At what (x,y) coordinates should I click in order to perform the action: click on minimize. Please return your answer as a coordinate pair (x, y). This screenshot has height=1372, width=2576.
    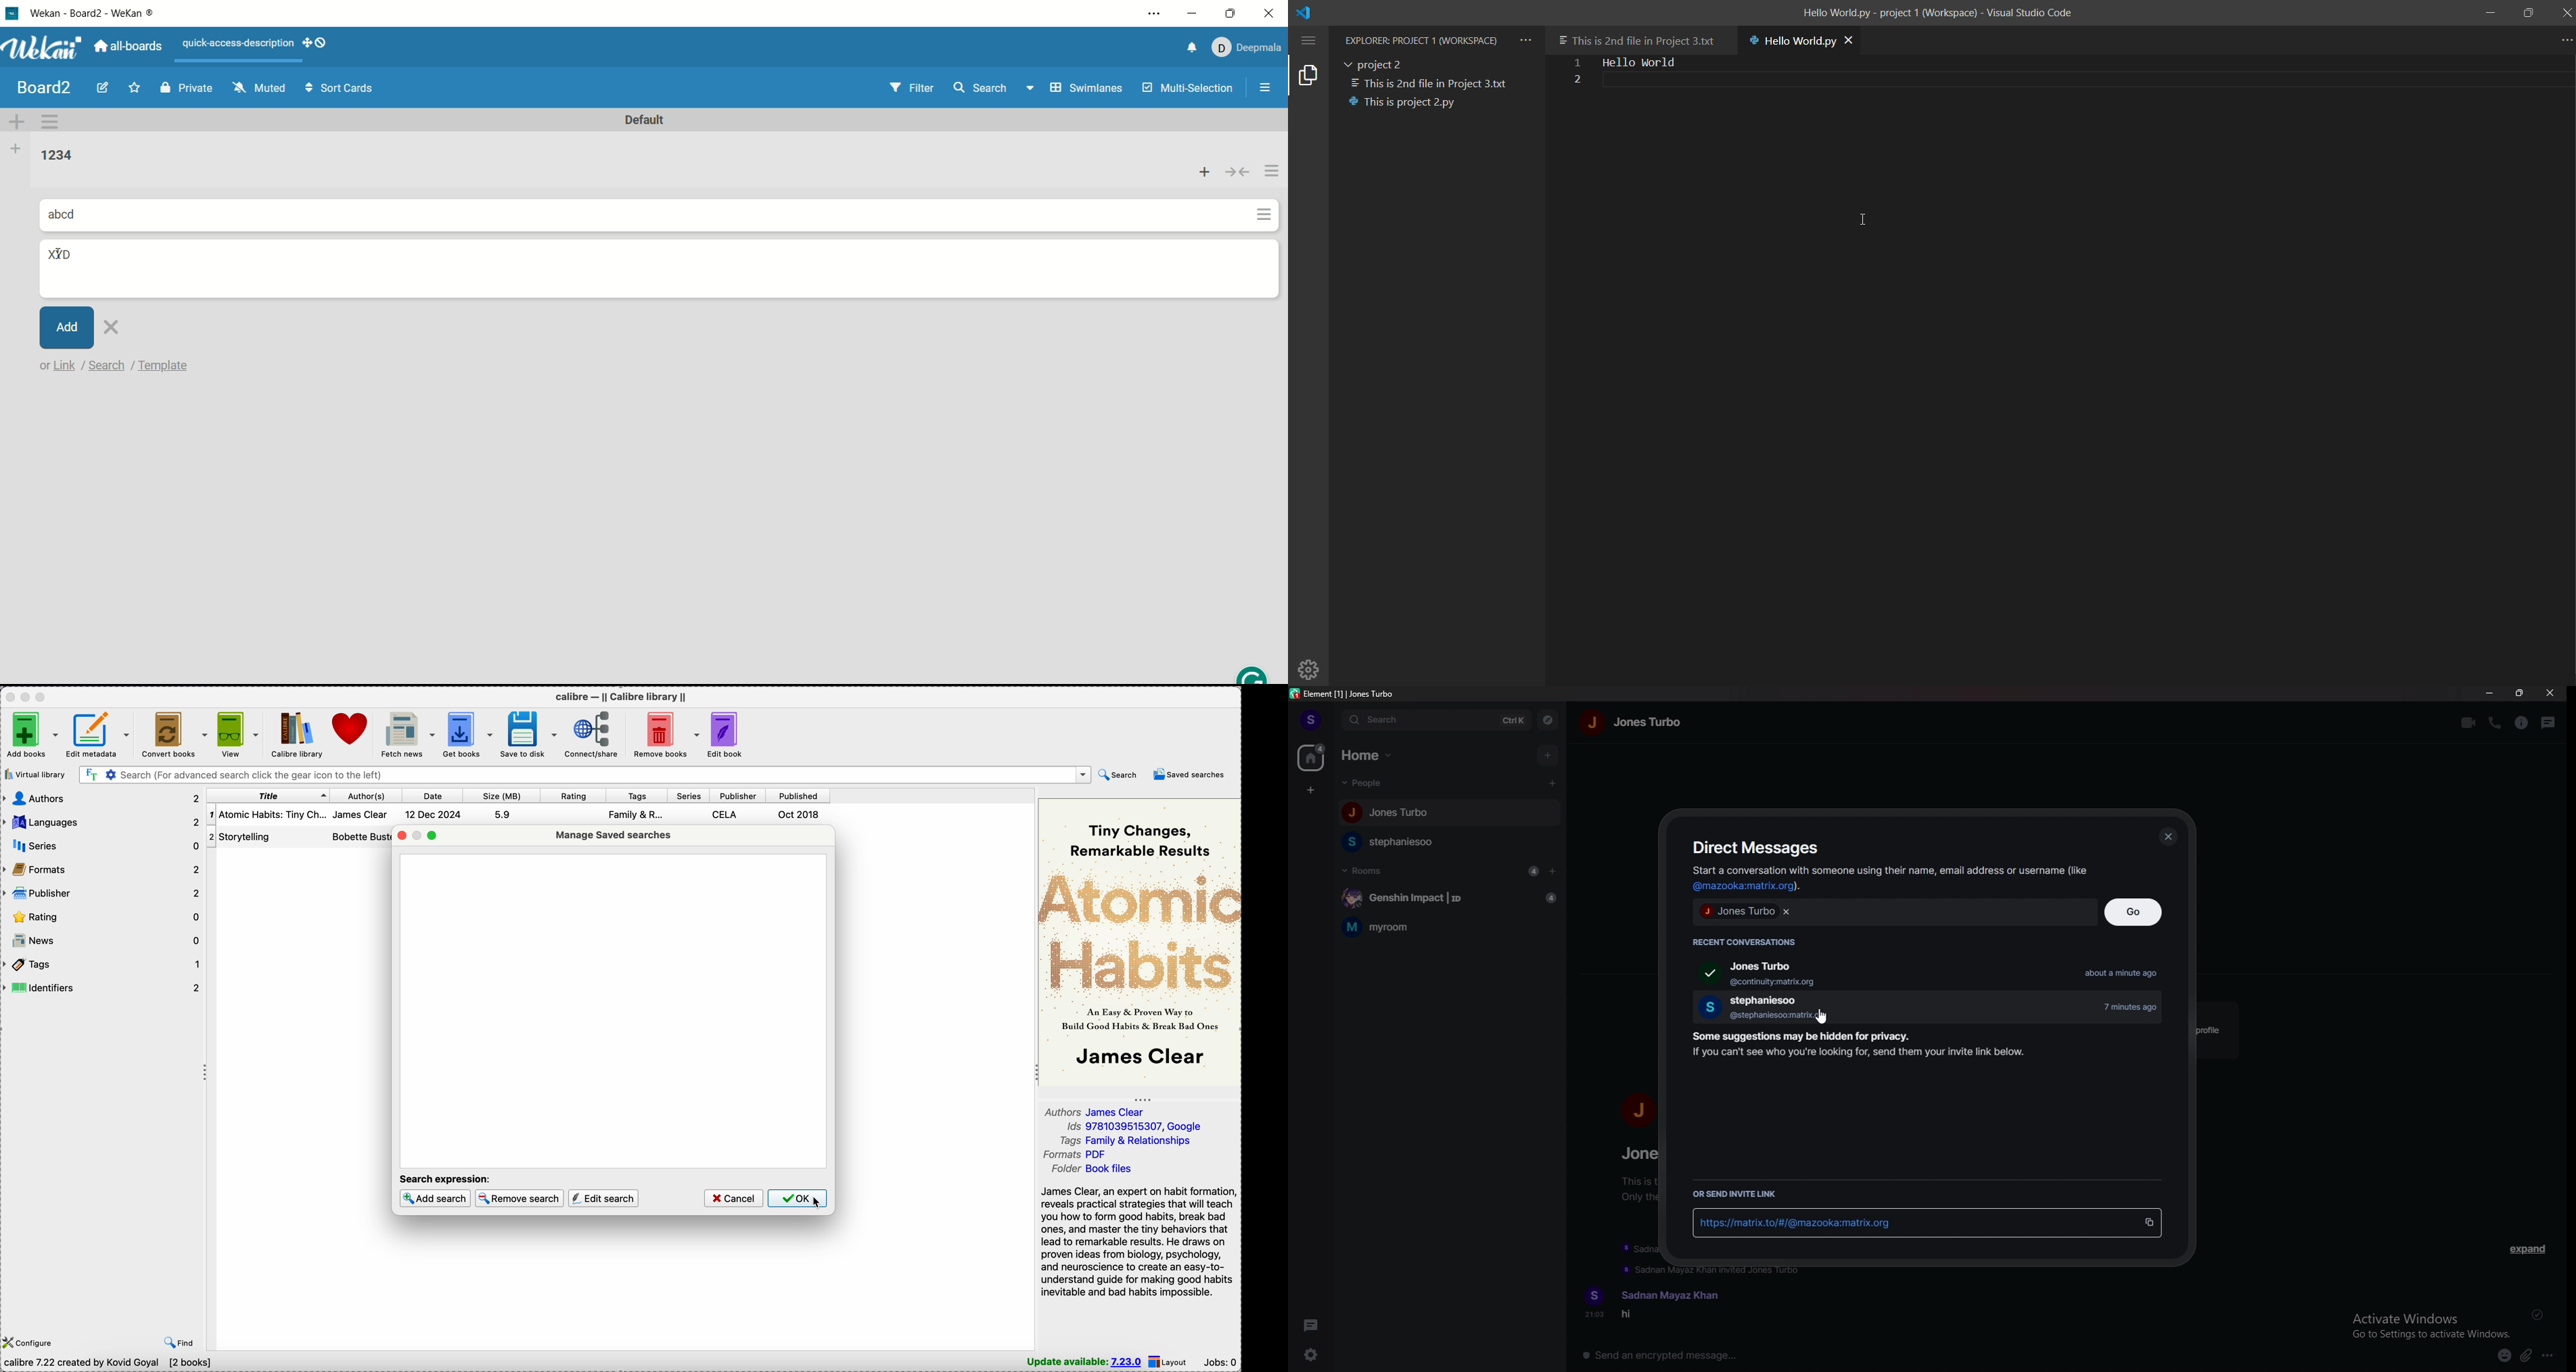
    Looking at the image, I should click on (1190, 15).